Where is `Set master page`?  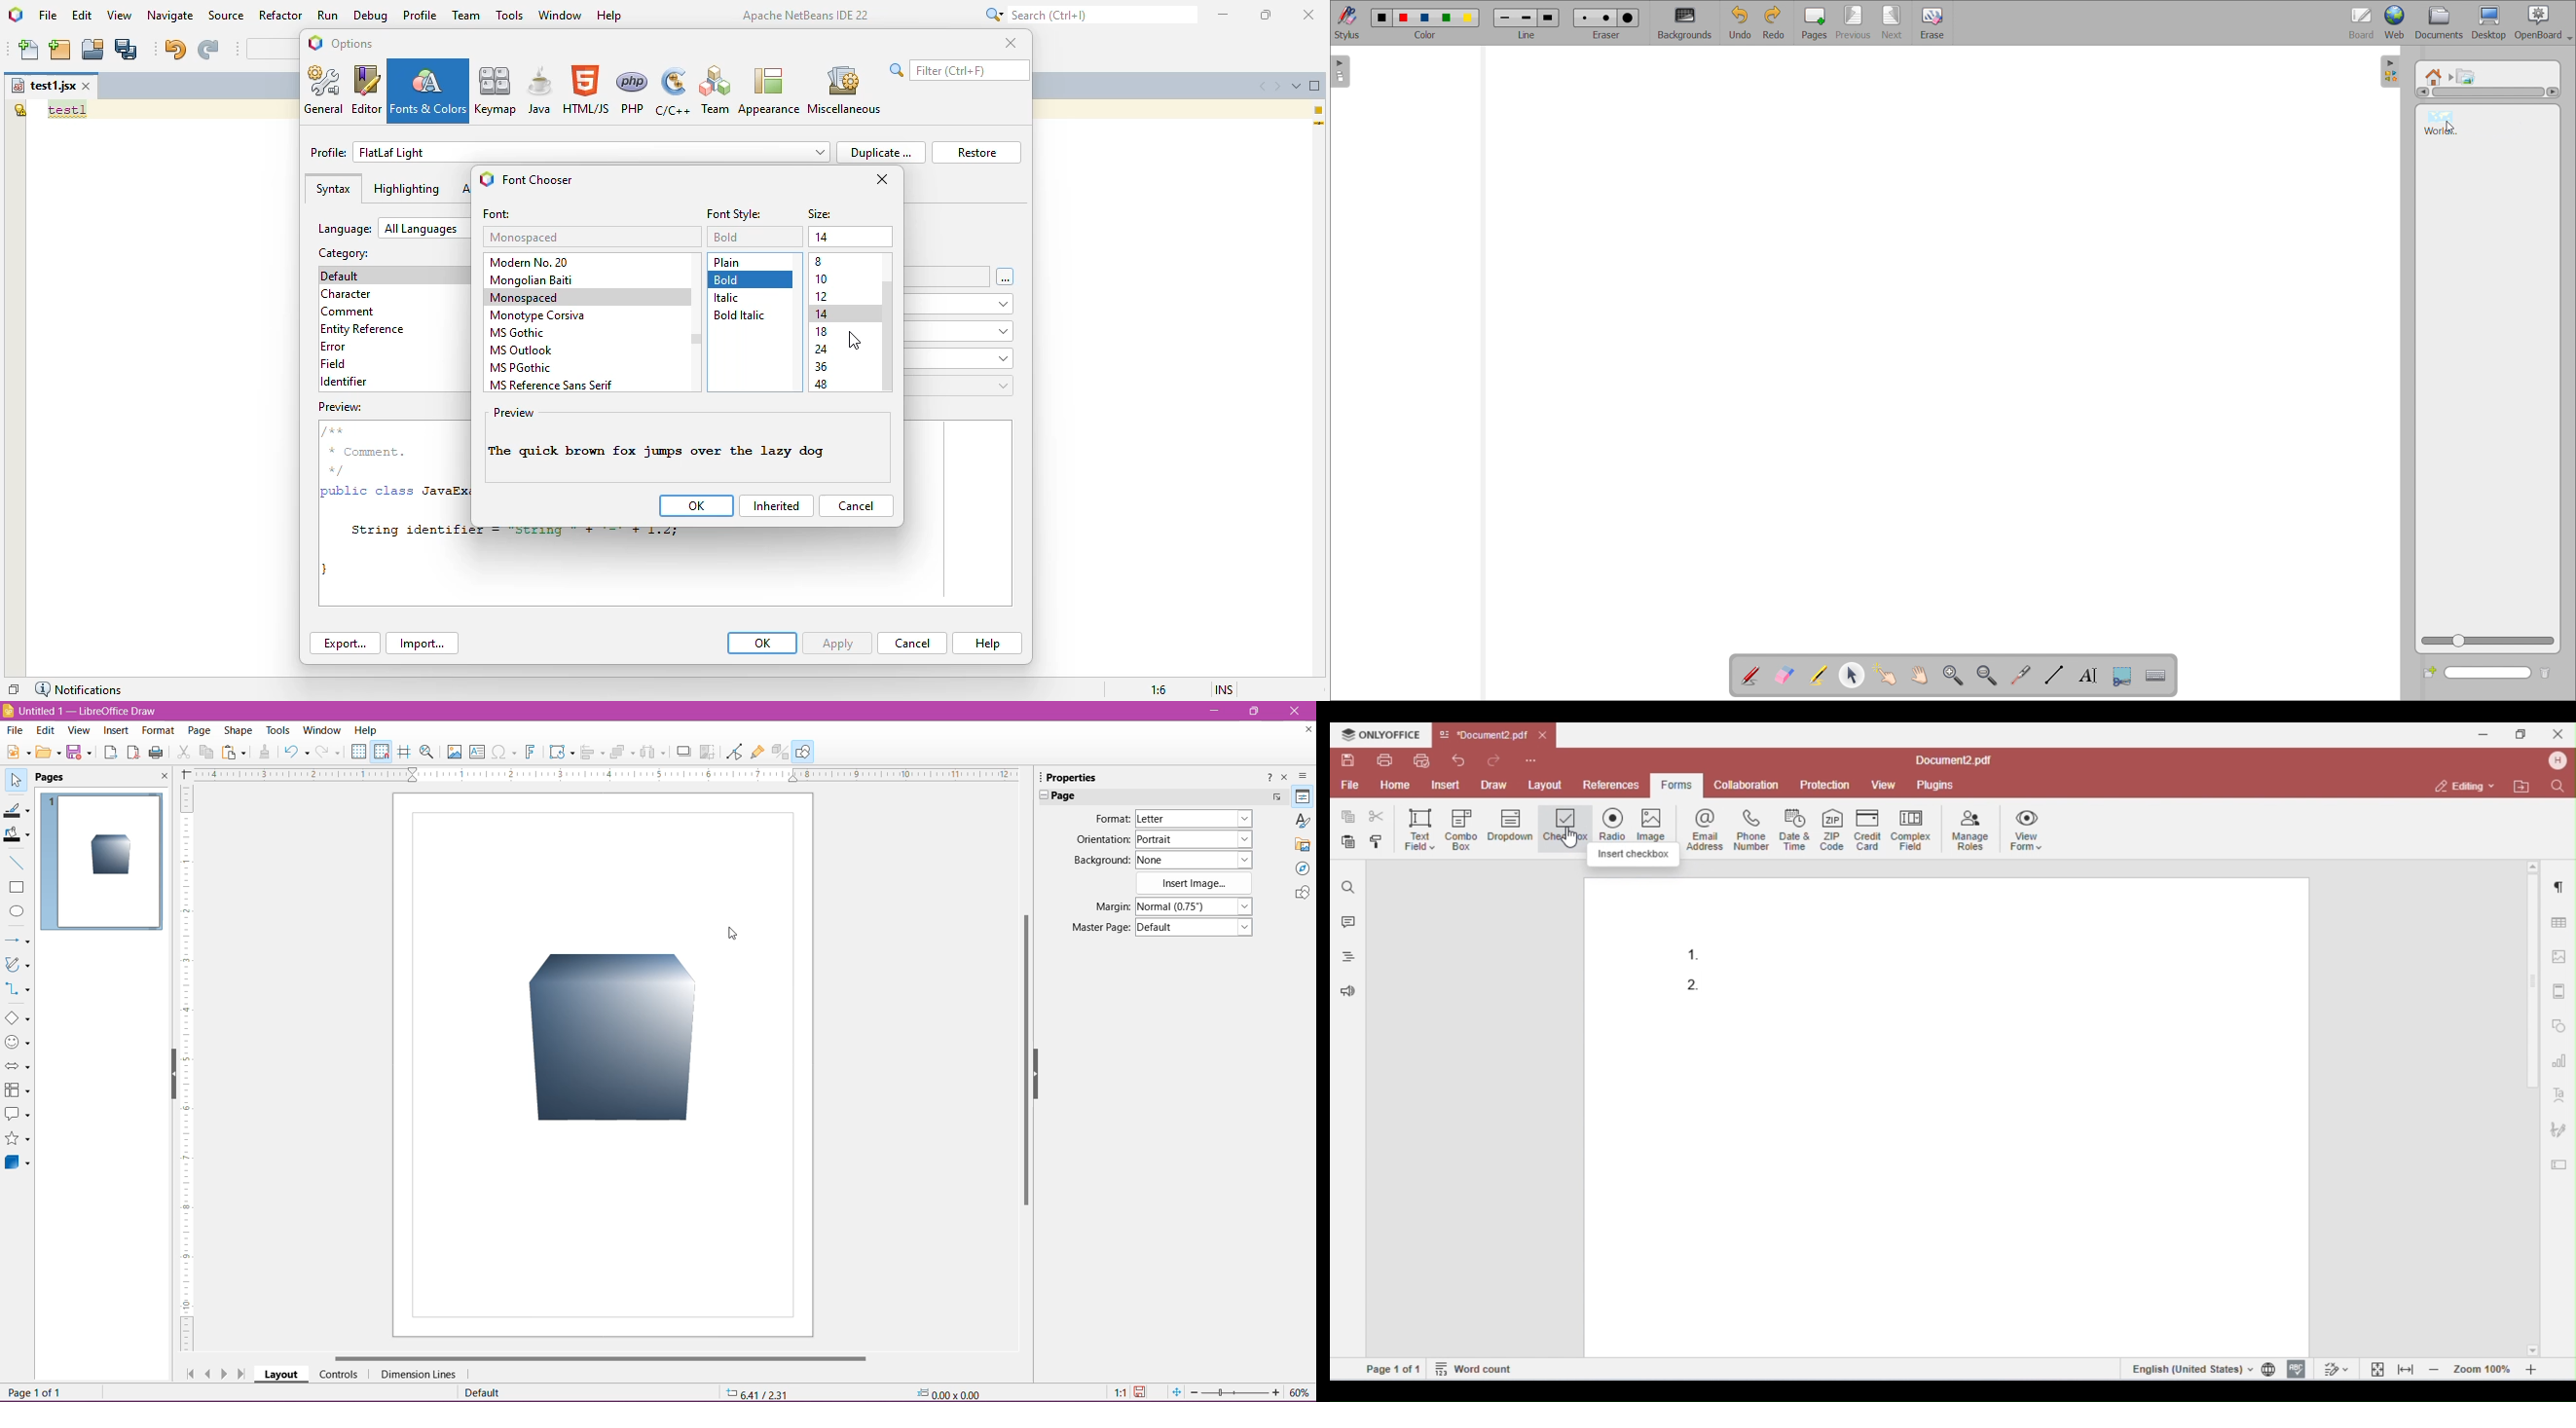
Set master page is located at coordinates (1195, 926).